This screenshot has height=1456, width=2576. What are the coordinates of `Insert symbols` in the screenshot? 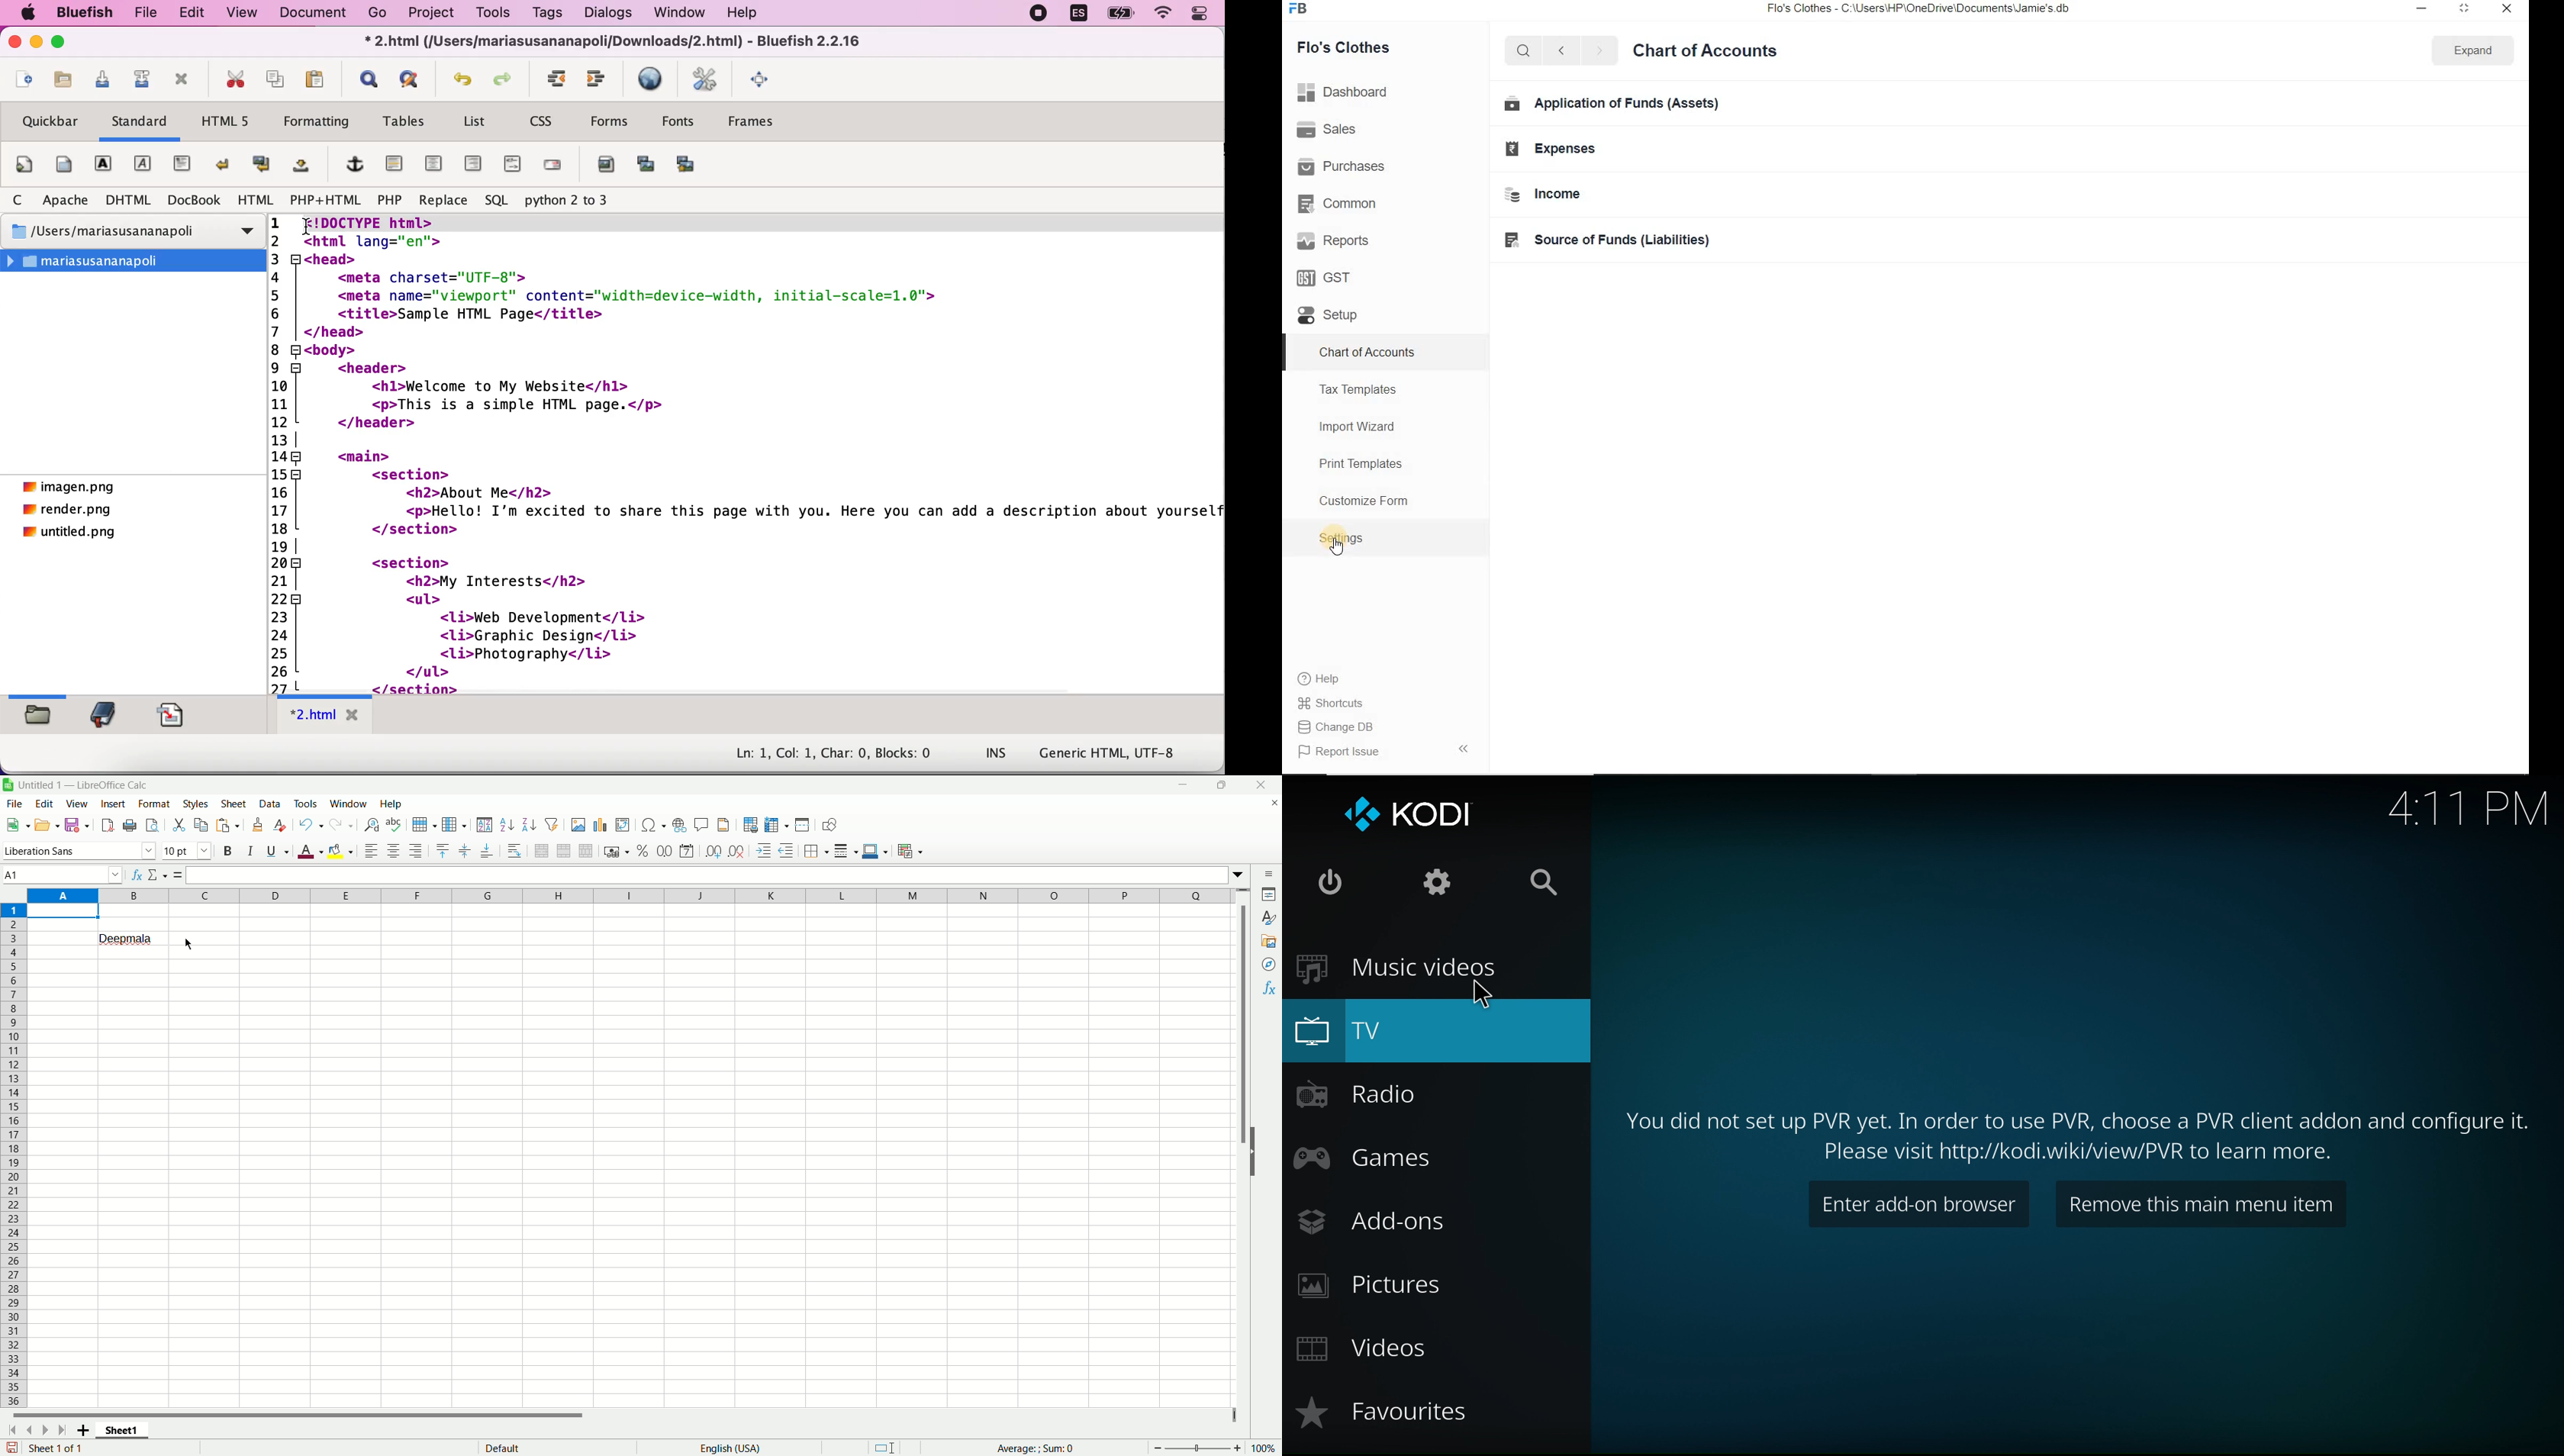 It's located at (653, 825).